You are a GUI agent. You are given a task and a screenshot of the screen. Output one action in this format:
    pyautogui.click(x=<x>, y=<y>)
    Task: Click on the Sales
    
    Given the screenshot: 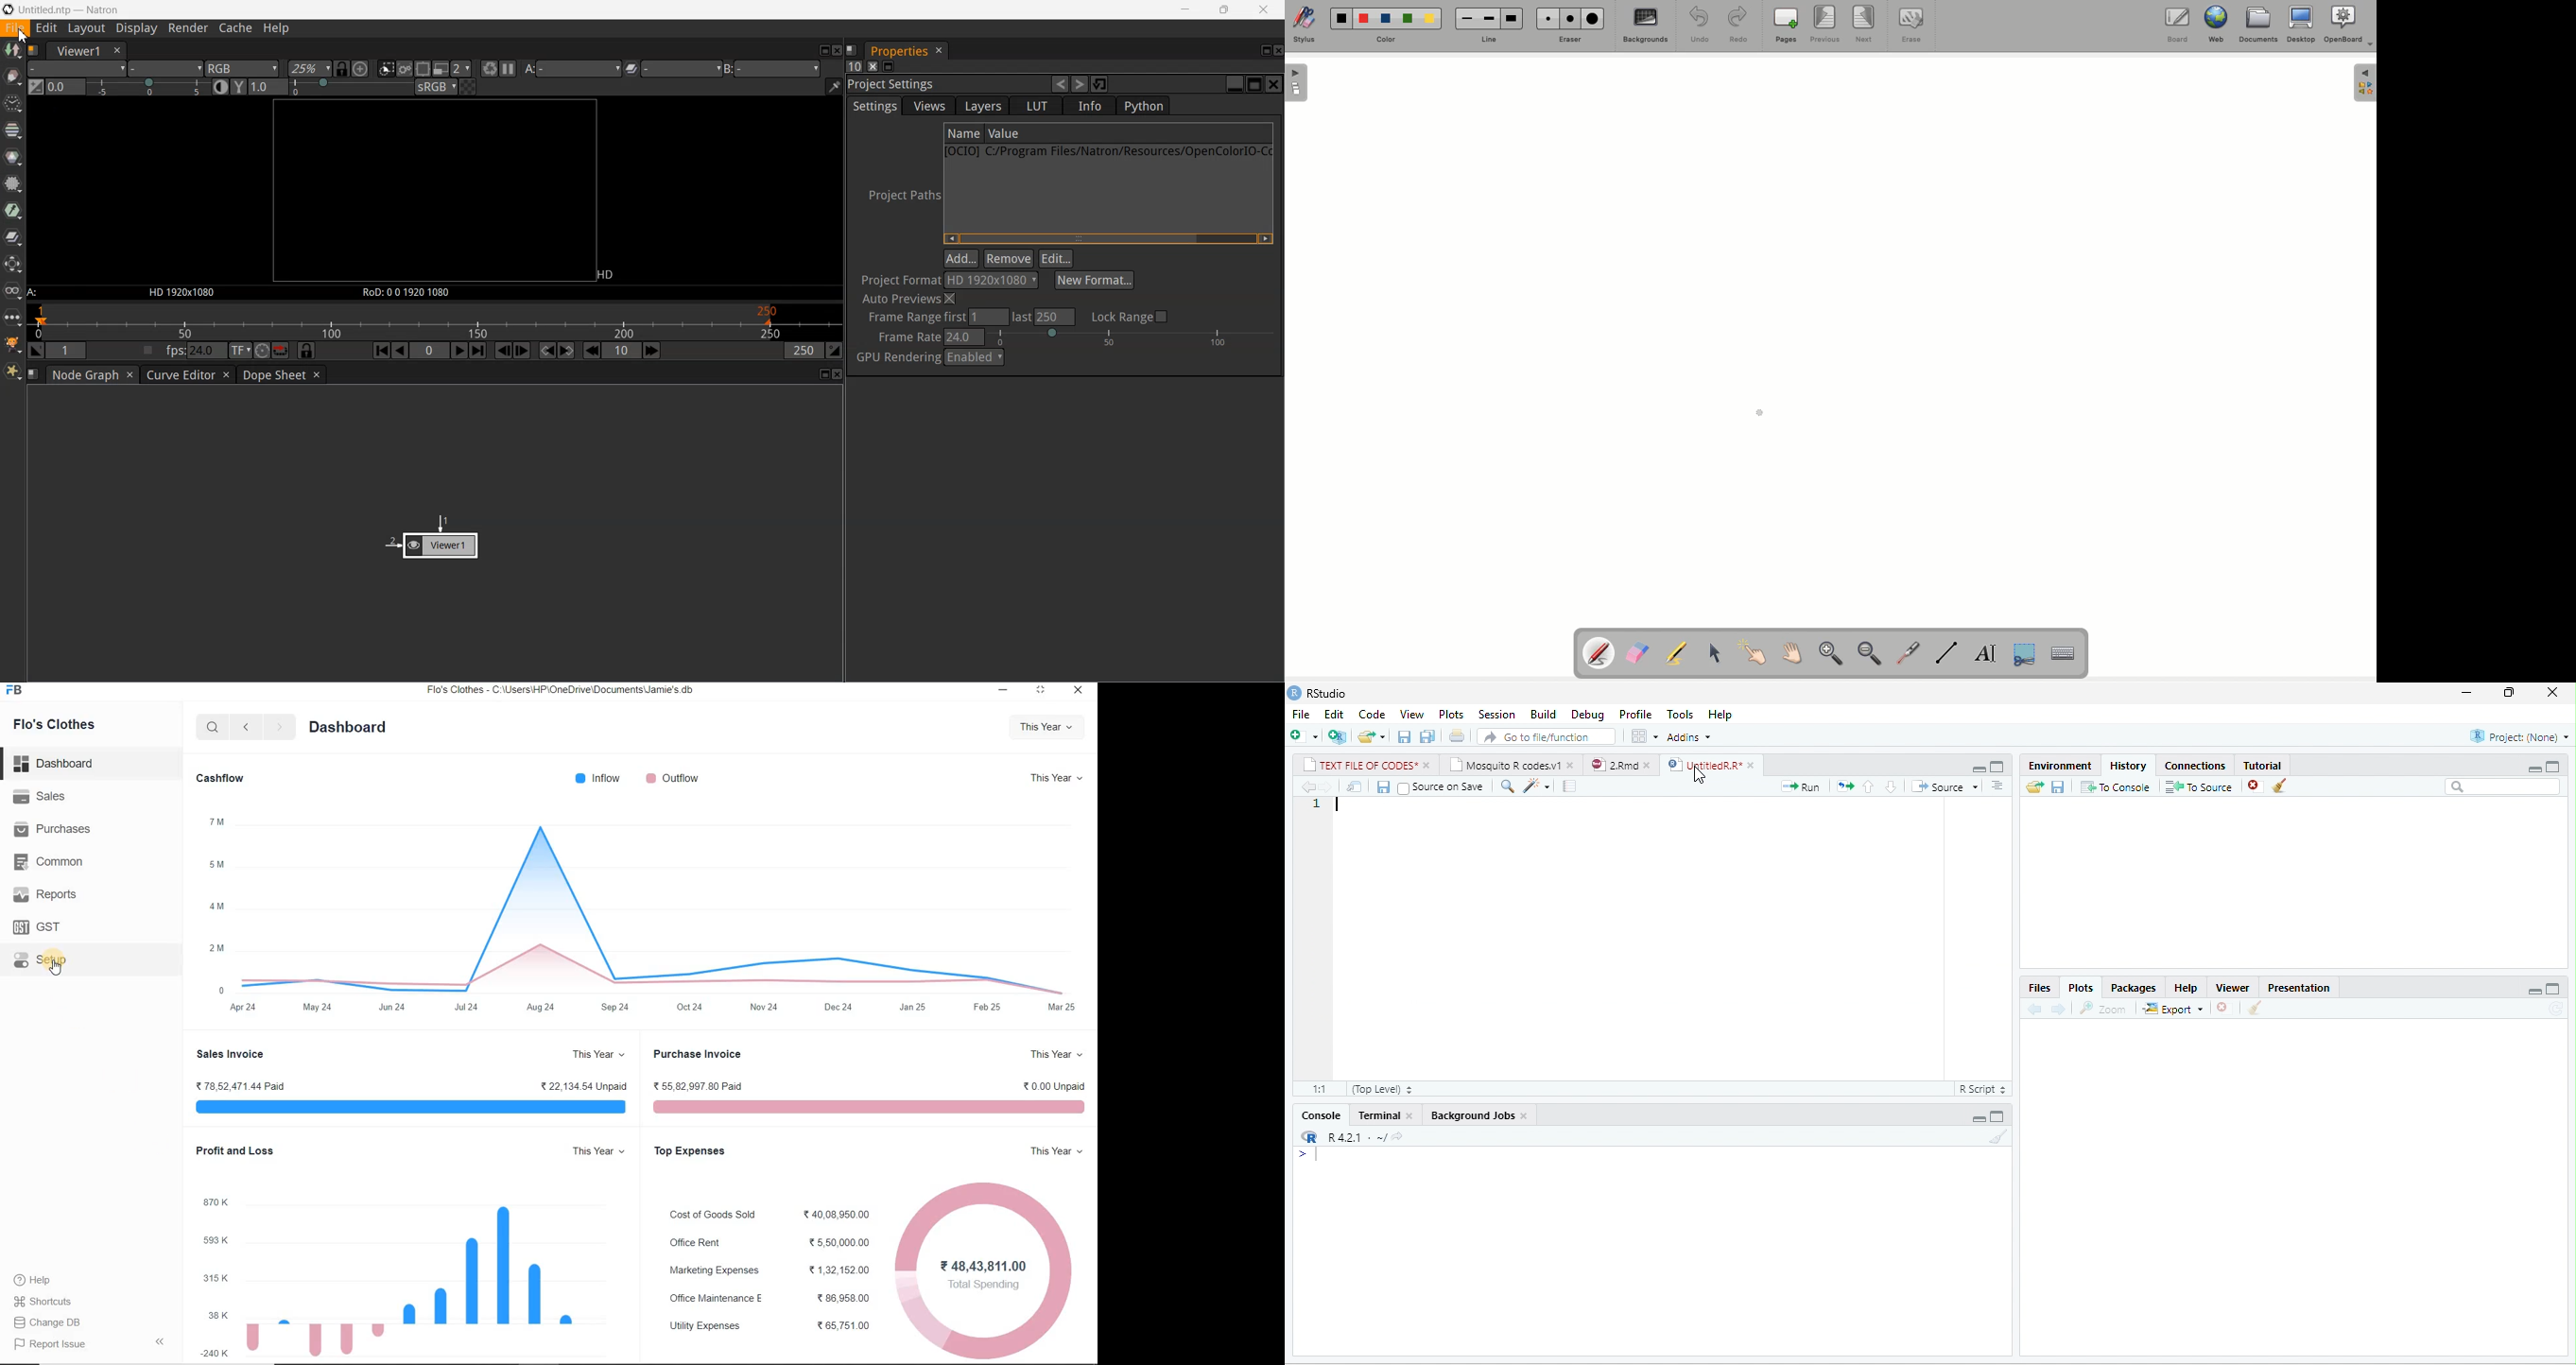 What is the action you would take?
    pyautogui.click(x=42, y=798)
    